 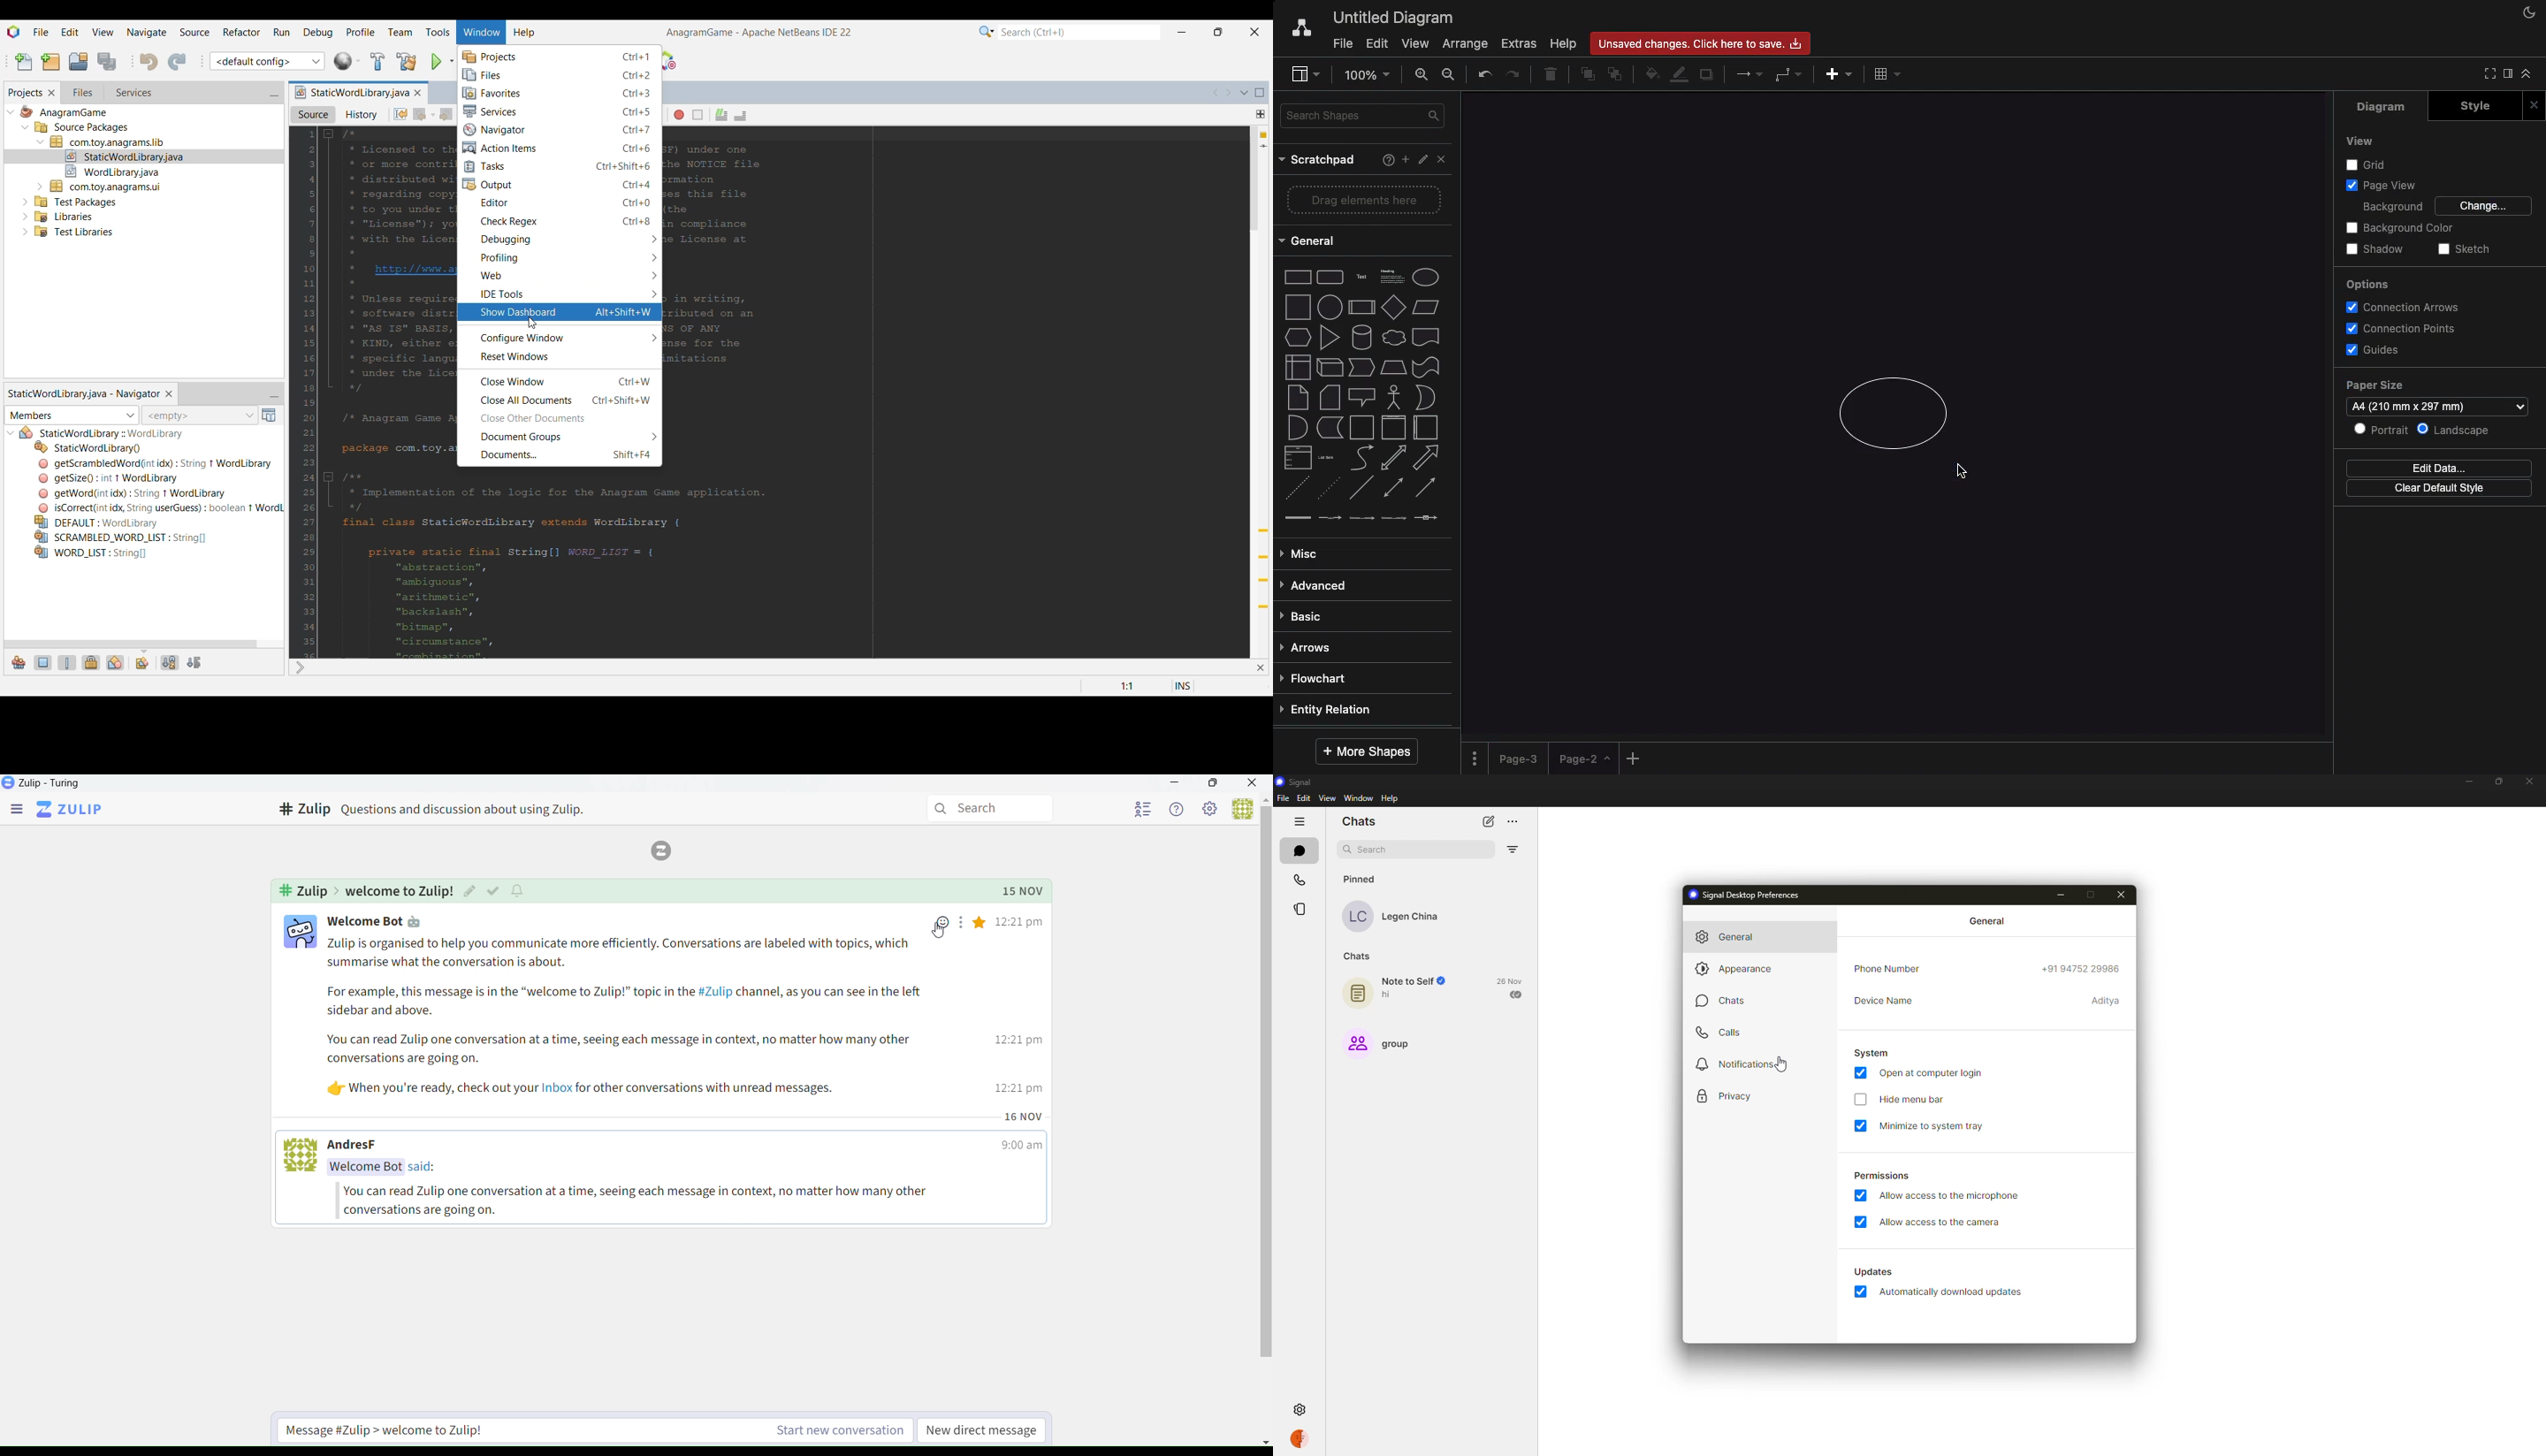 I want to click on rectangle, so click(x=1299, y=277).